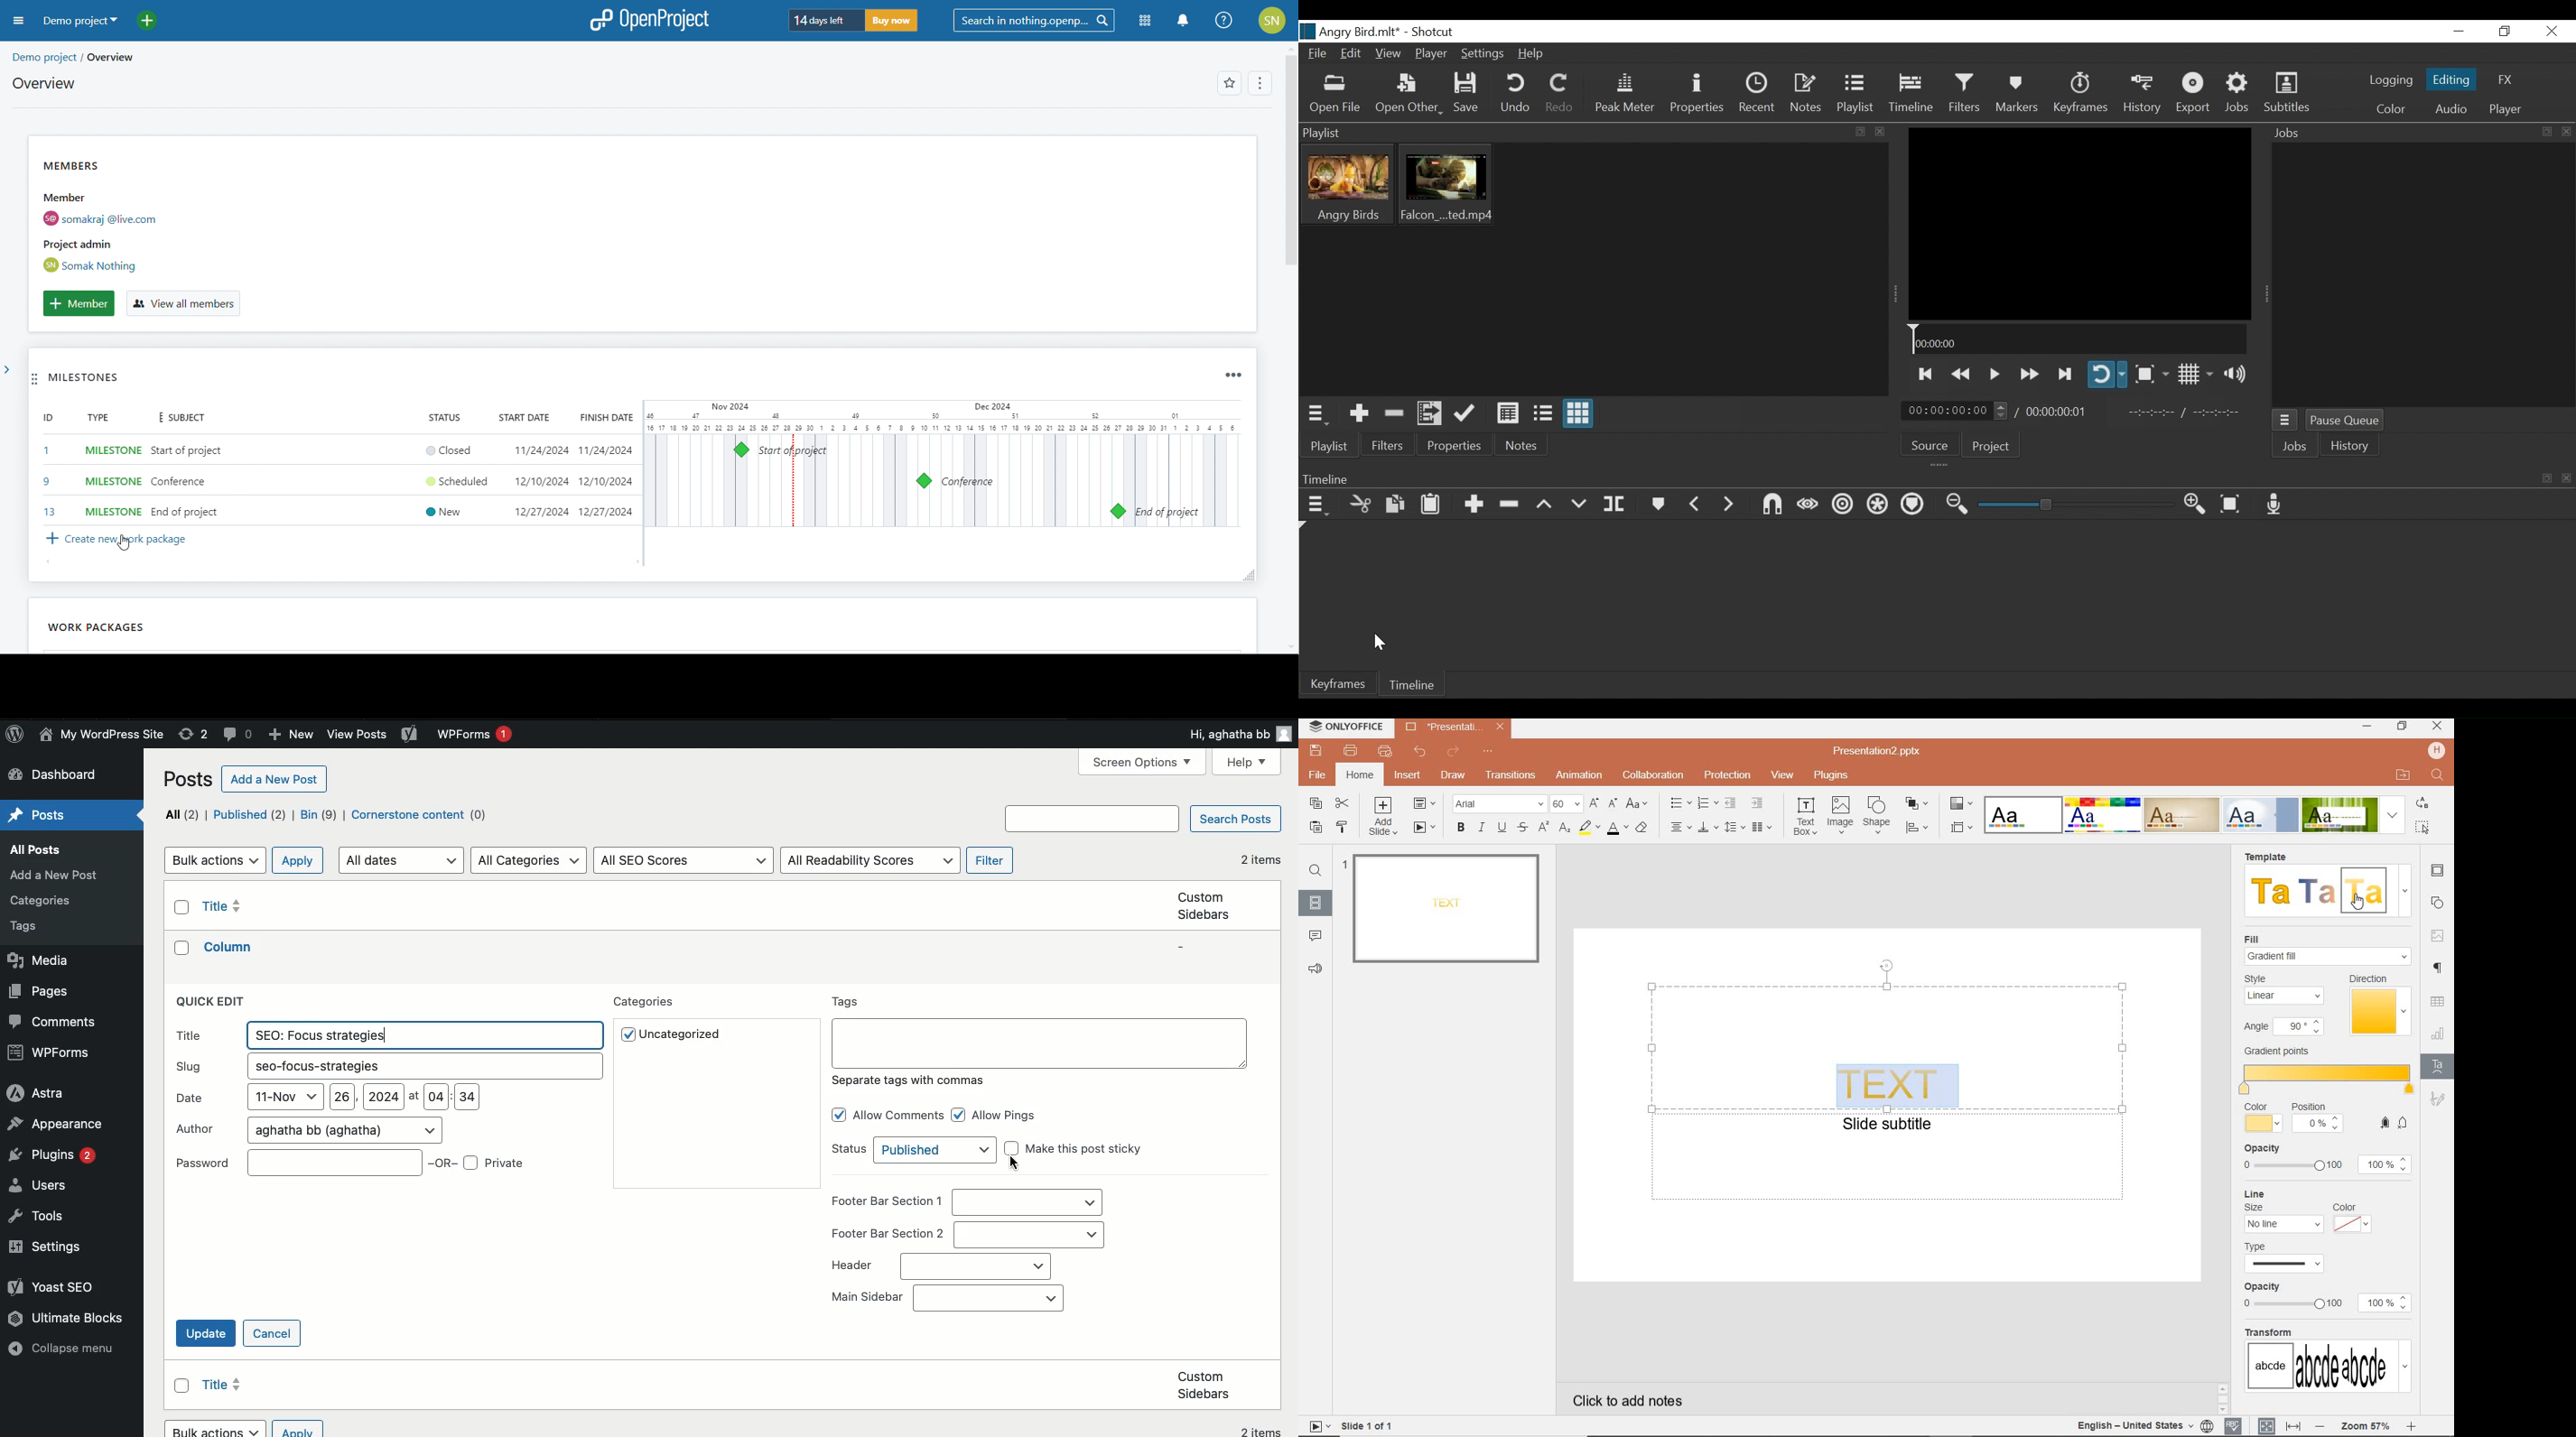 The width and height of the screenshot is (2576, 1456). Describe the element at coordinates (1447, 186) in the screenshot. I see `Clip` at that location.